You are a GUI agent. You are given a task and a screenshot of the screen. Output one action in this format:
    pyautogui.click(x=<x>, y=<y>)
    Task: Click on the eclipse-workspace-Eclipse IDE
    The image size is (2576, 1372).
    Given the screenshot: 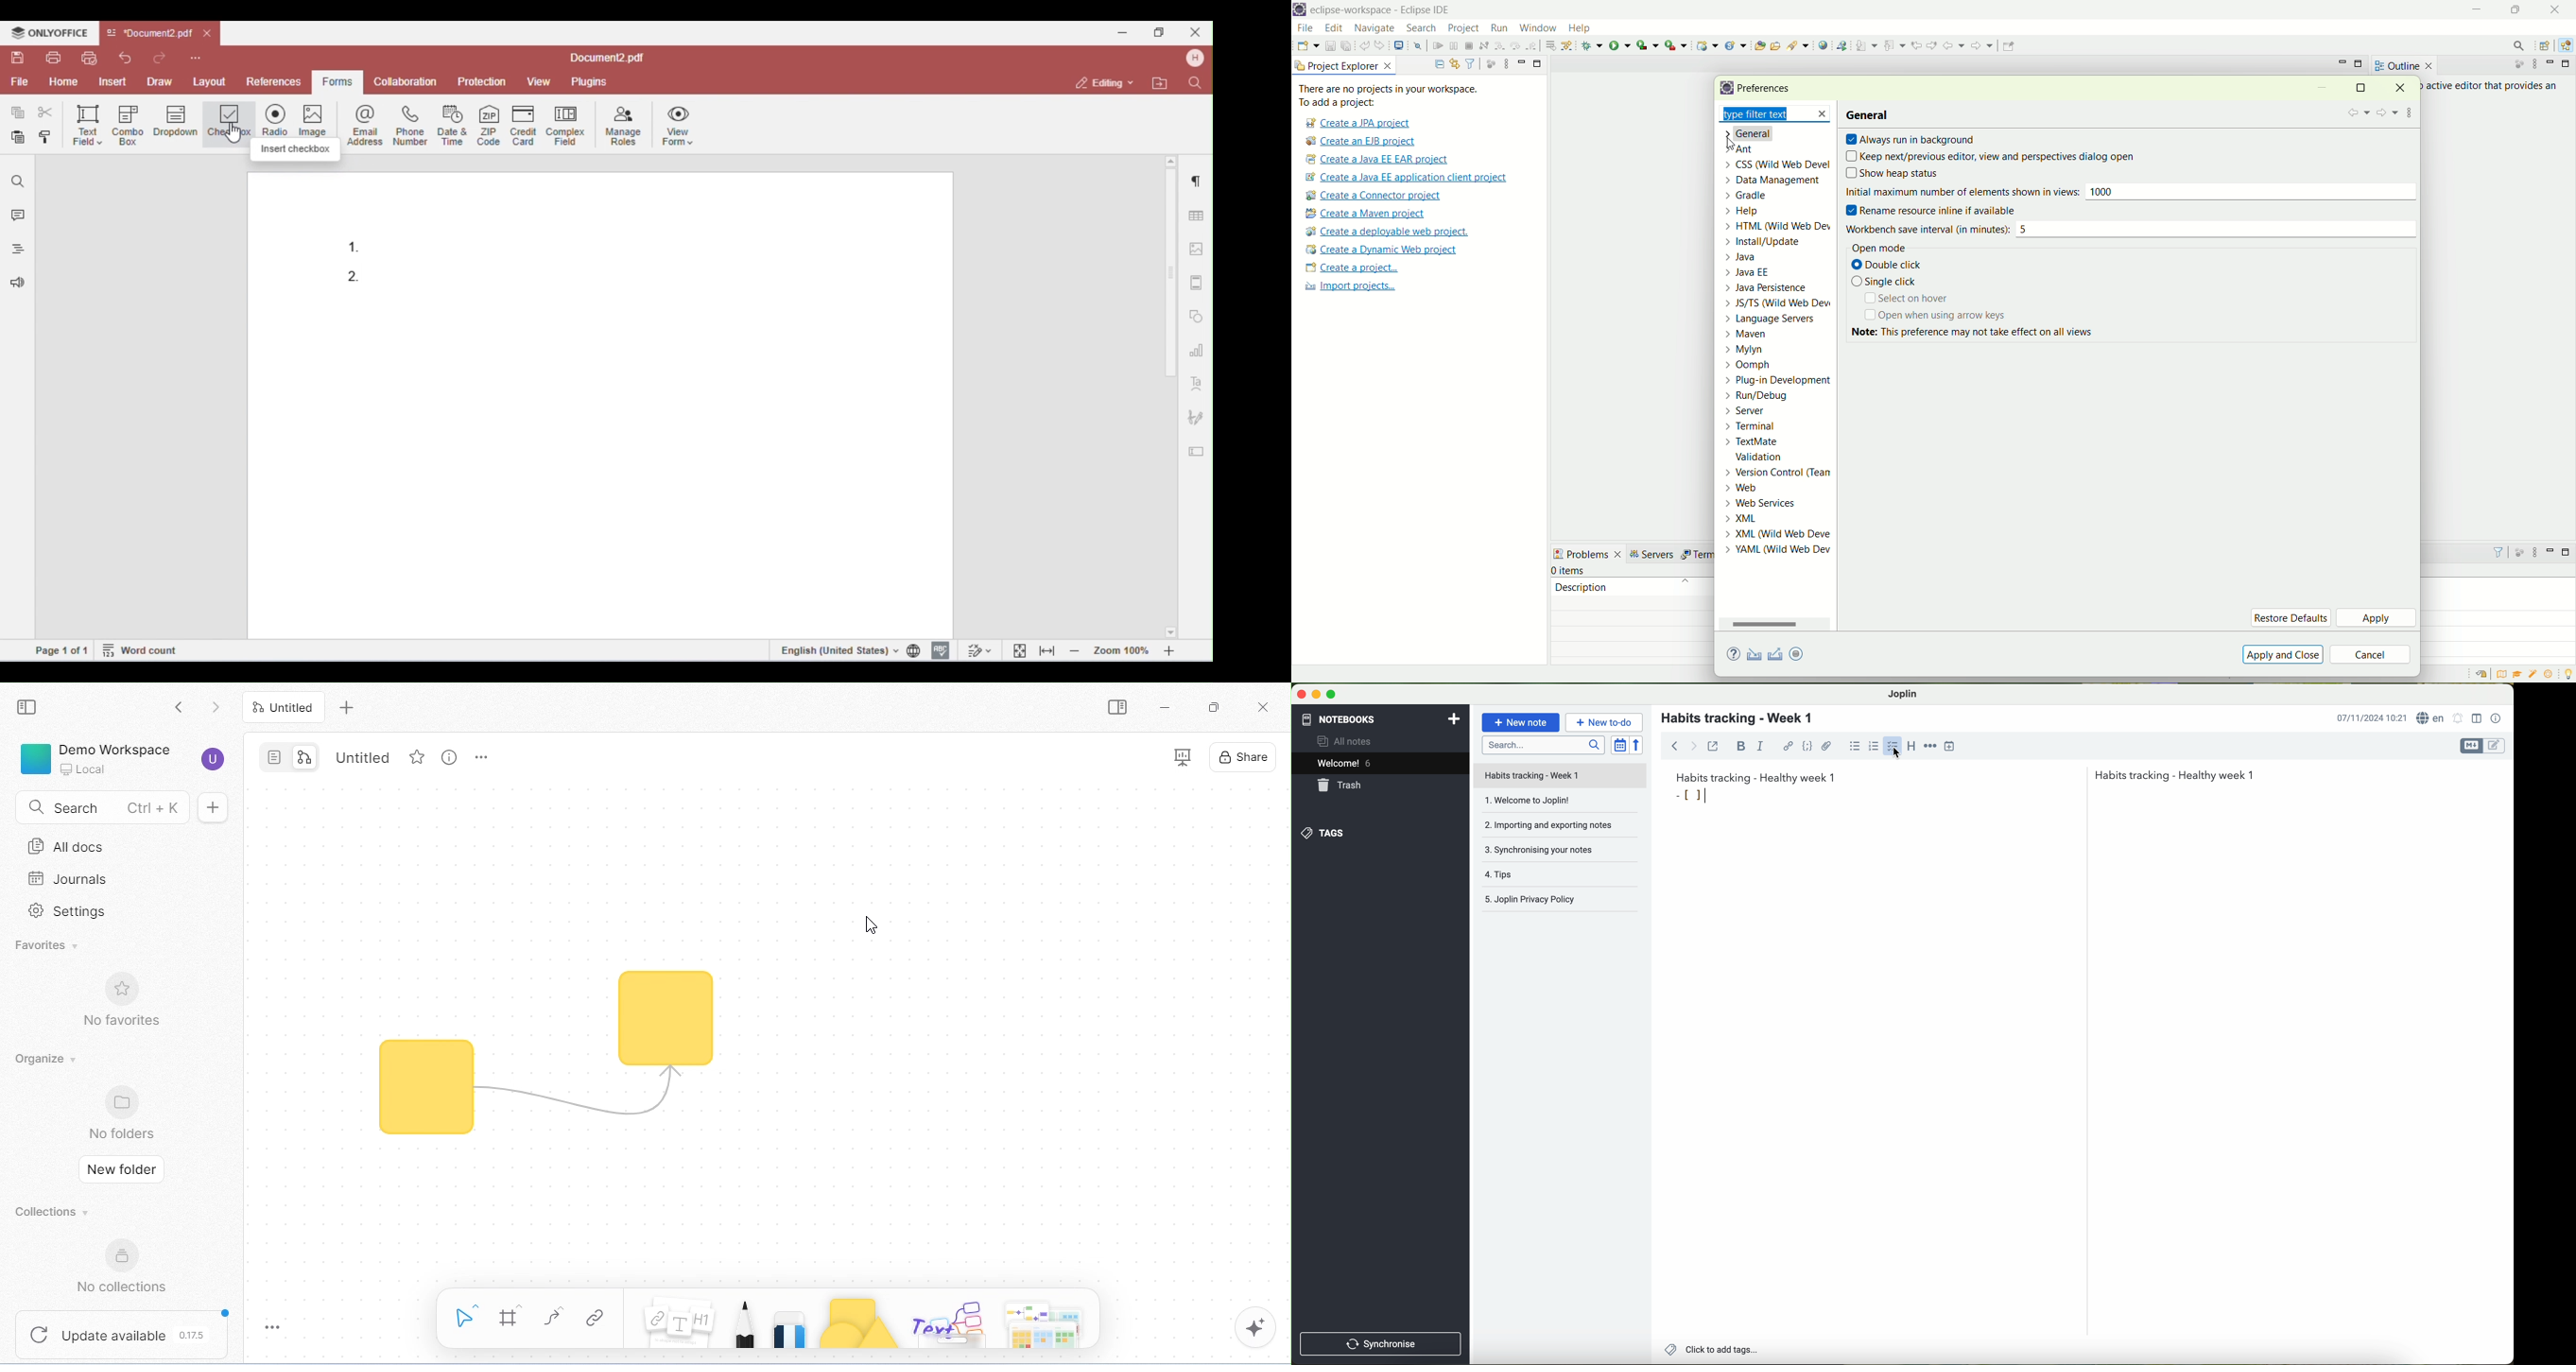 What is the action you would take?
    pyautogui.click(x=1379, y=11)
    